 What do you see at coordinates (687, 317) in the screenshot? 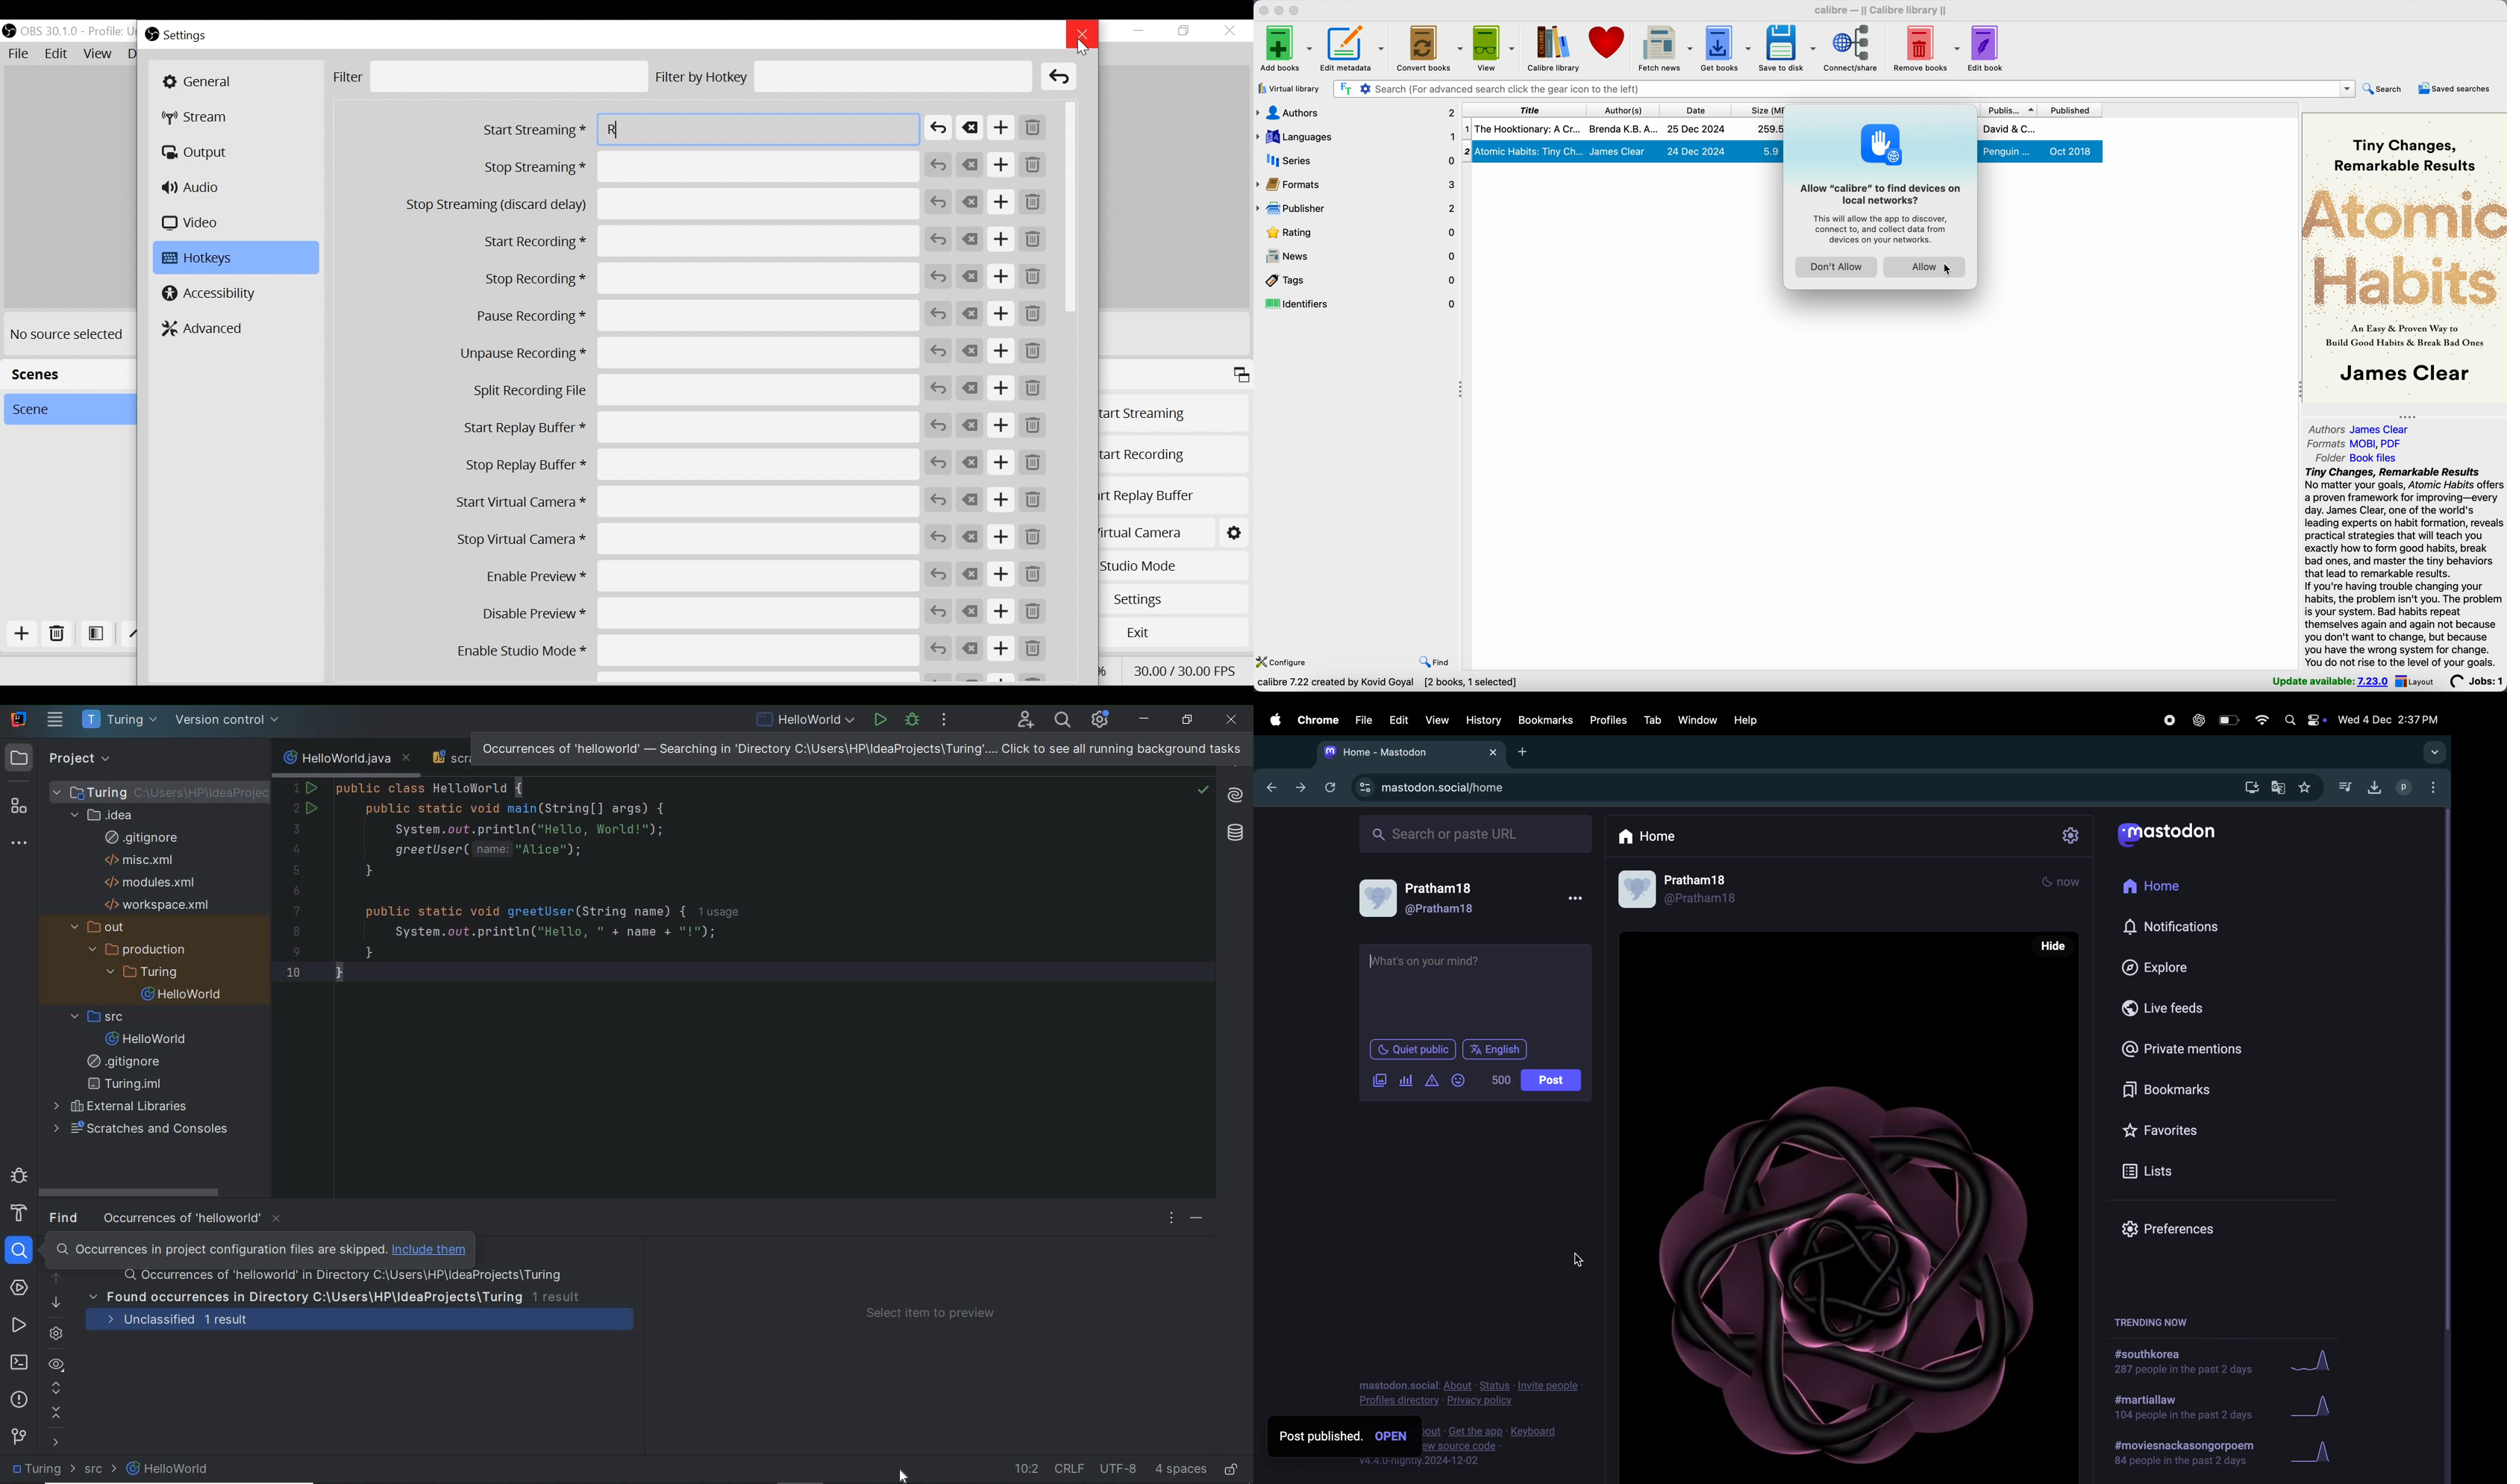
I see `Pause Recording` at bounding box center [687, 317].